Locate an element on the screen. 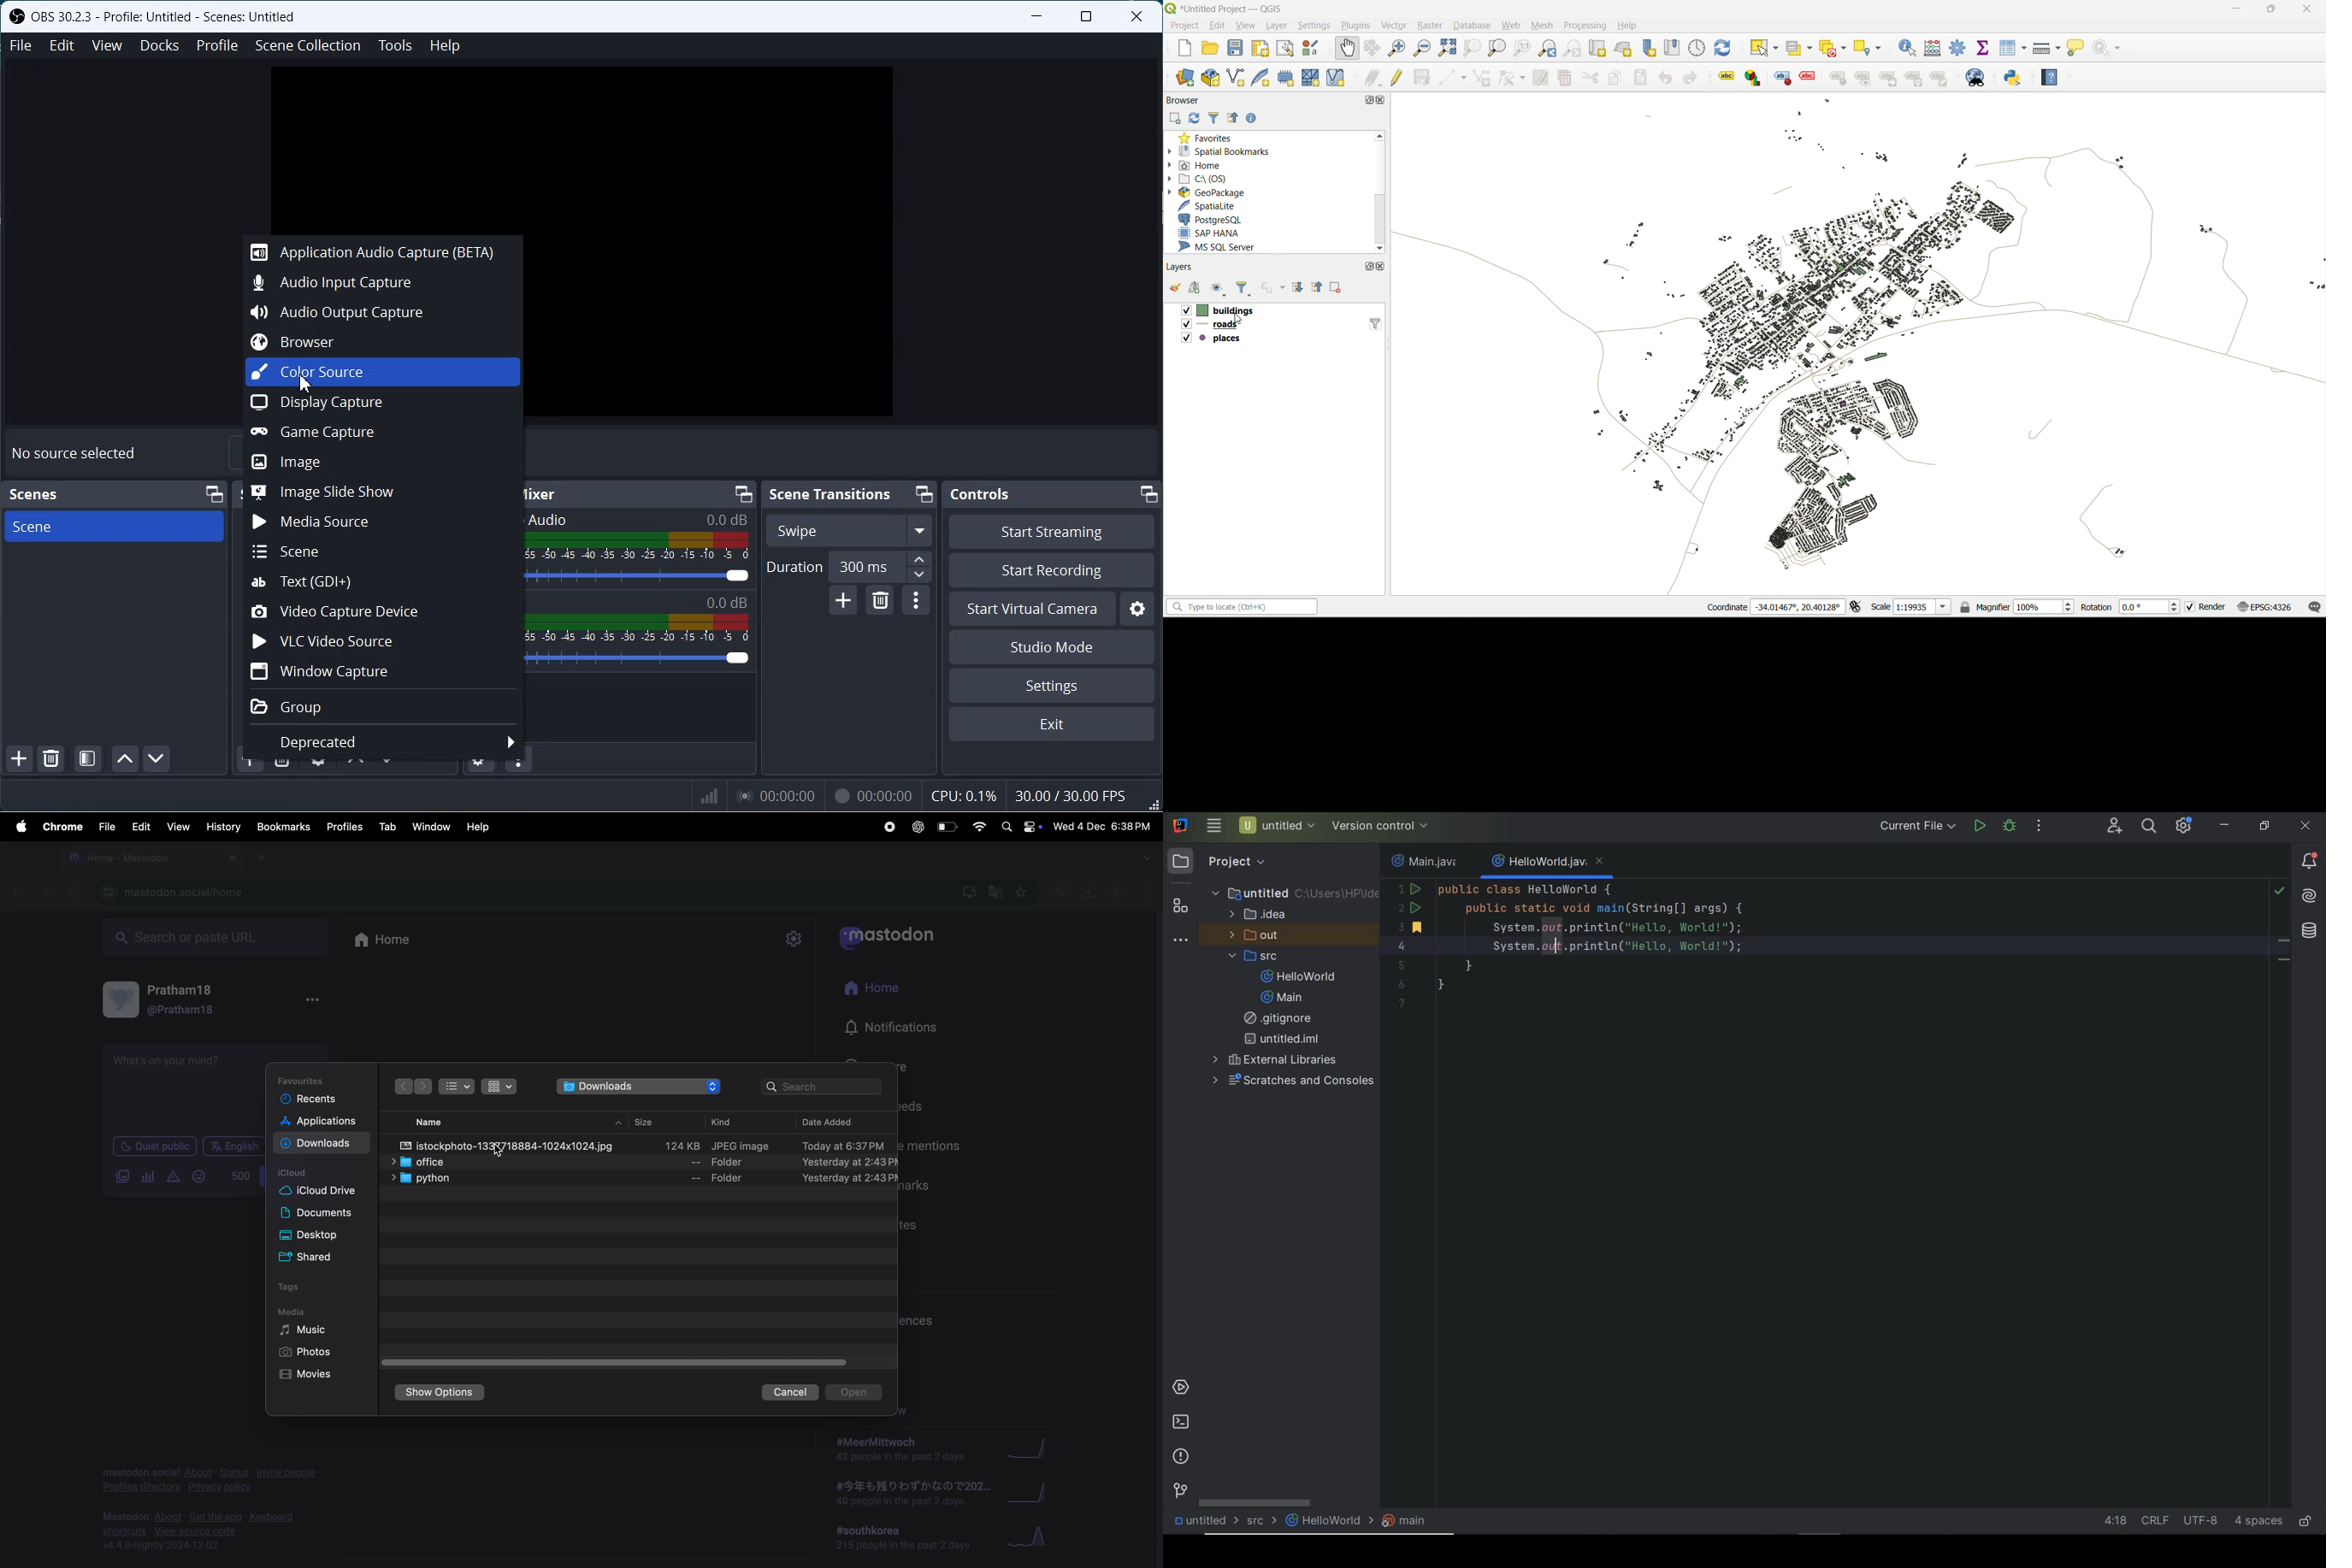 This screenshot has width=2352, height=1568. Scene is located at coordinates (382, 551).